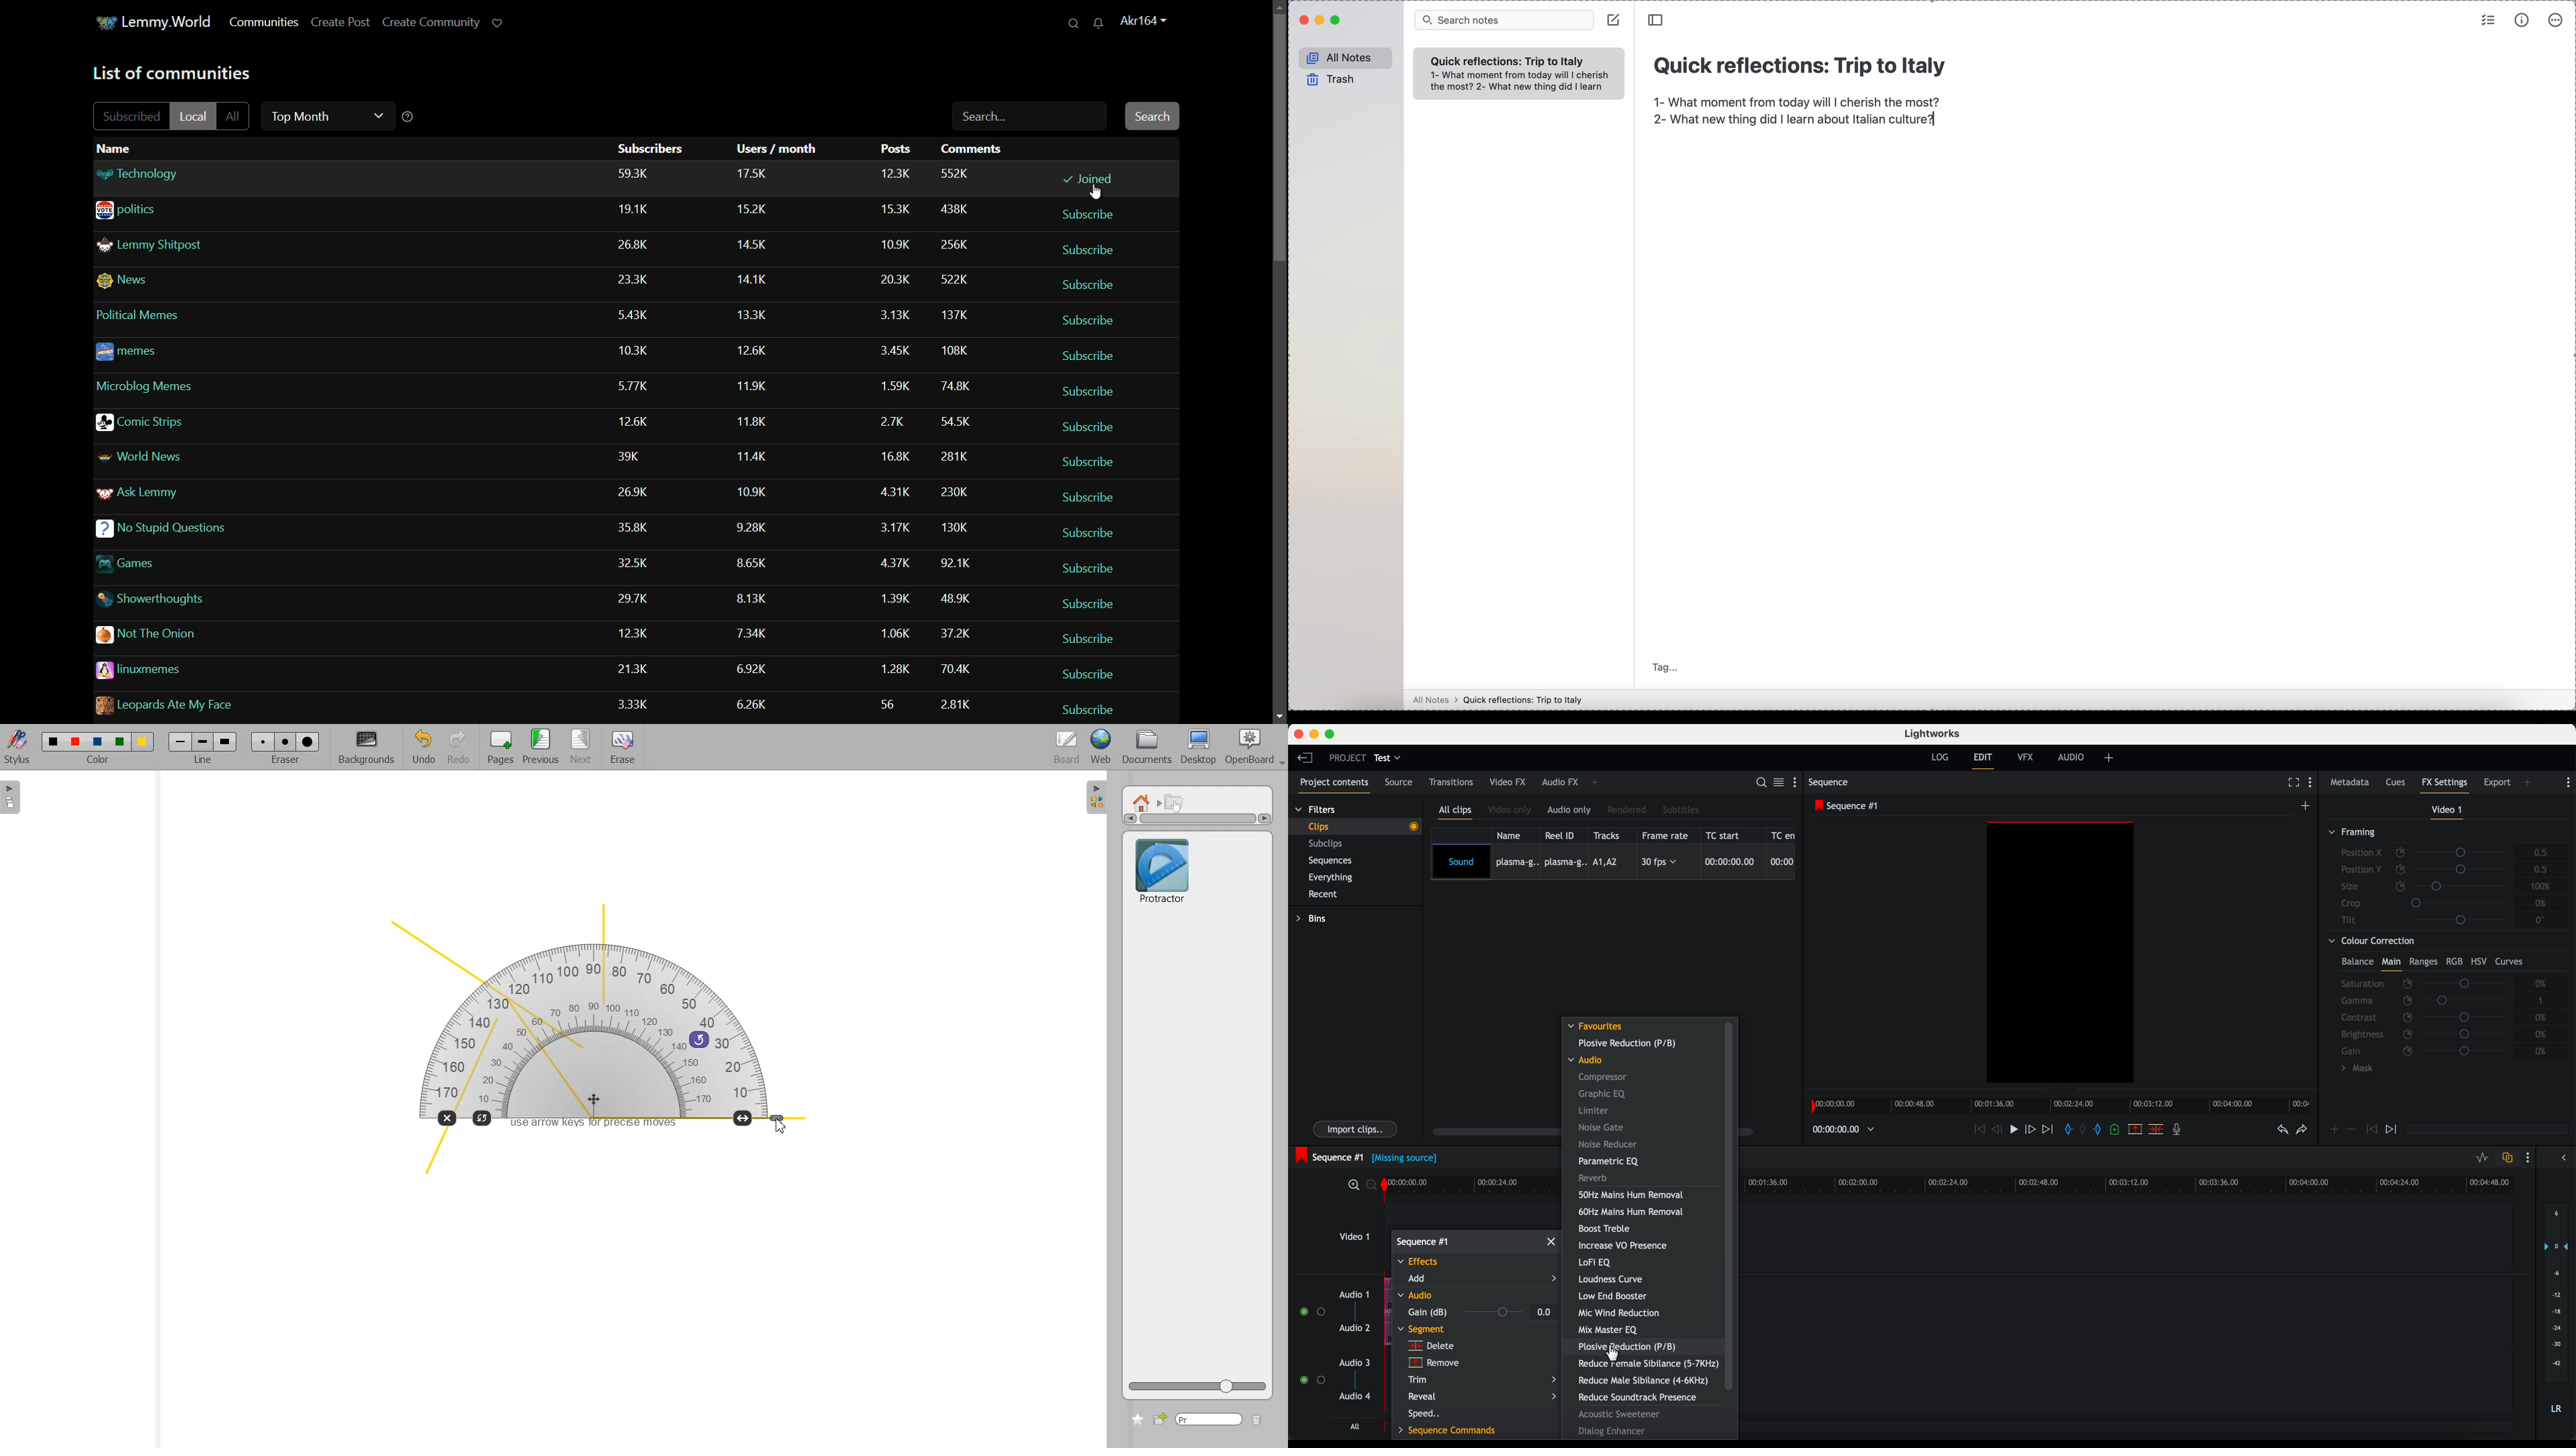  What do you see at coordinates (2064, 1106) in the screenshot?
I see `timeline` at bounding box center [2064, 1106].